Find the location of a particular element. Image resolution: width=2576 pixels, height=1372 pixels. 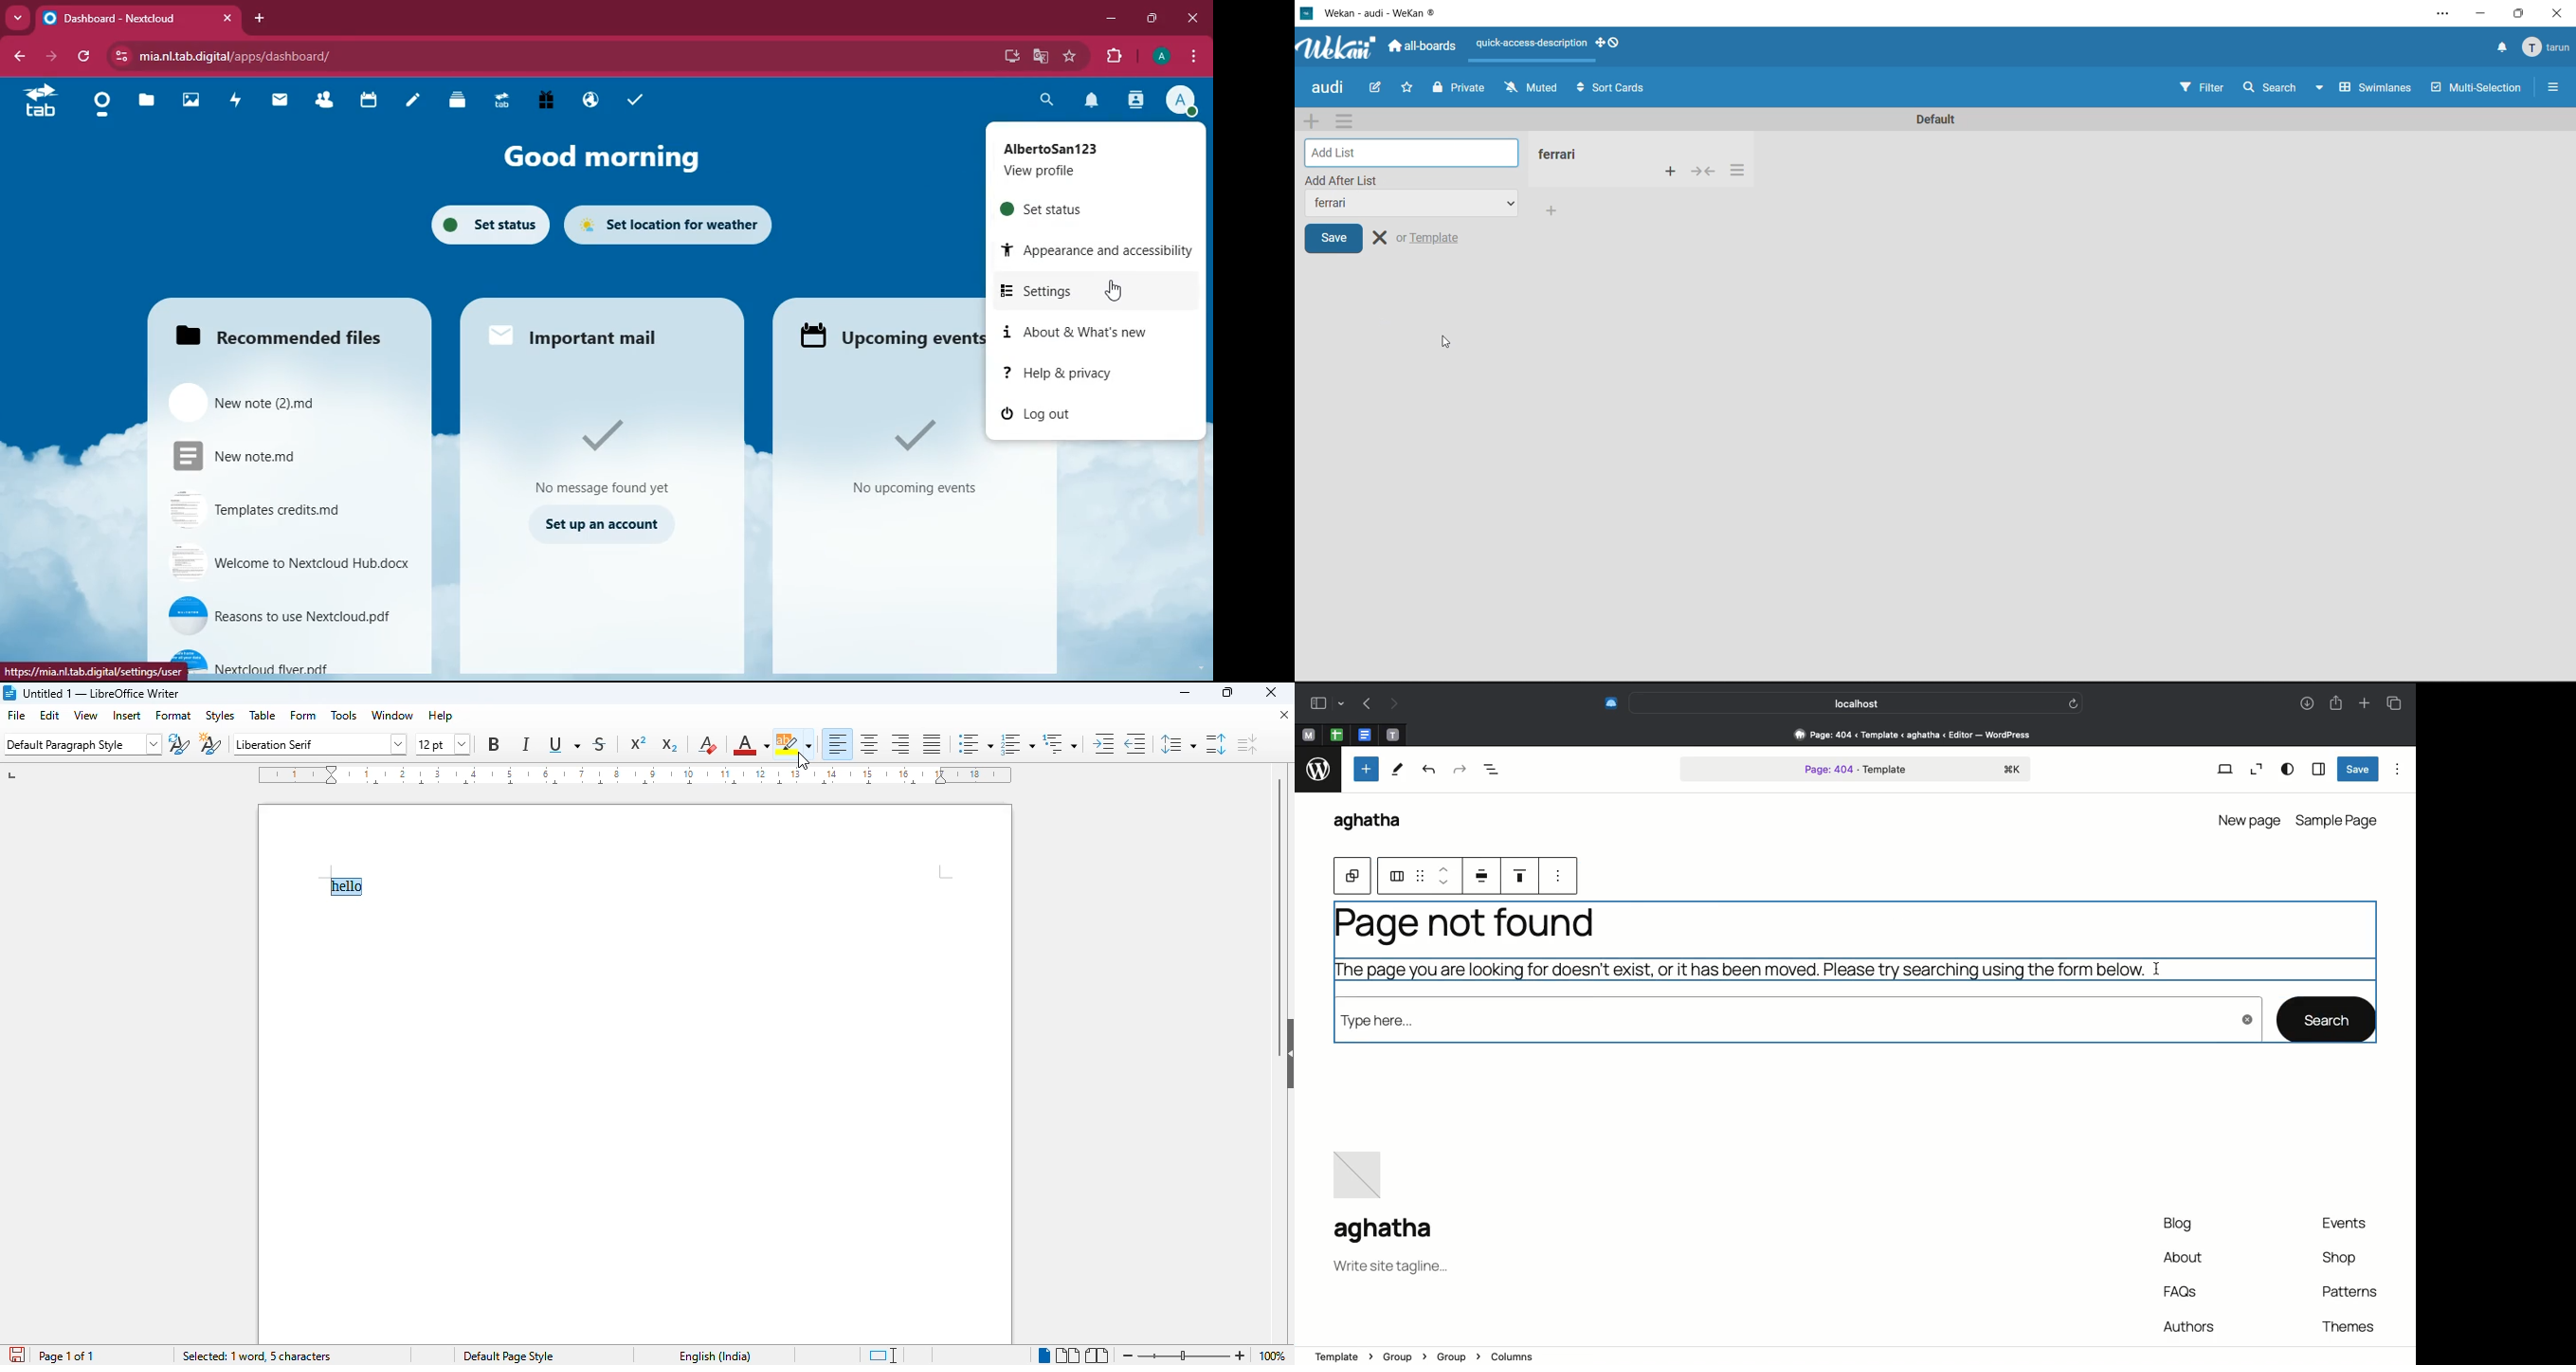

Upgrade is located at coordinates (503, 102).